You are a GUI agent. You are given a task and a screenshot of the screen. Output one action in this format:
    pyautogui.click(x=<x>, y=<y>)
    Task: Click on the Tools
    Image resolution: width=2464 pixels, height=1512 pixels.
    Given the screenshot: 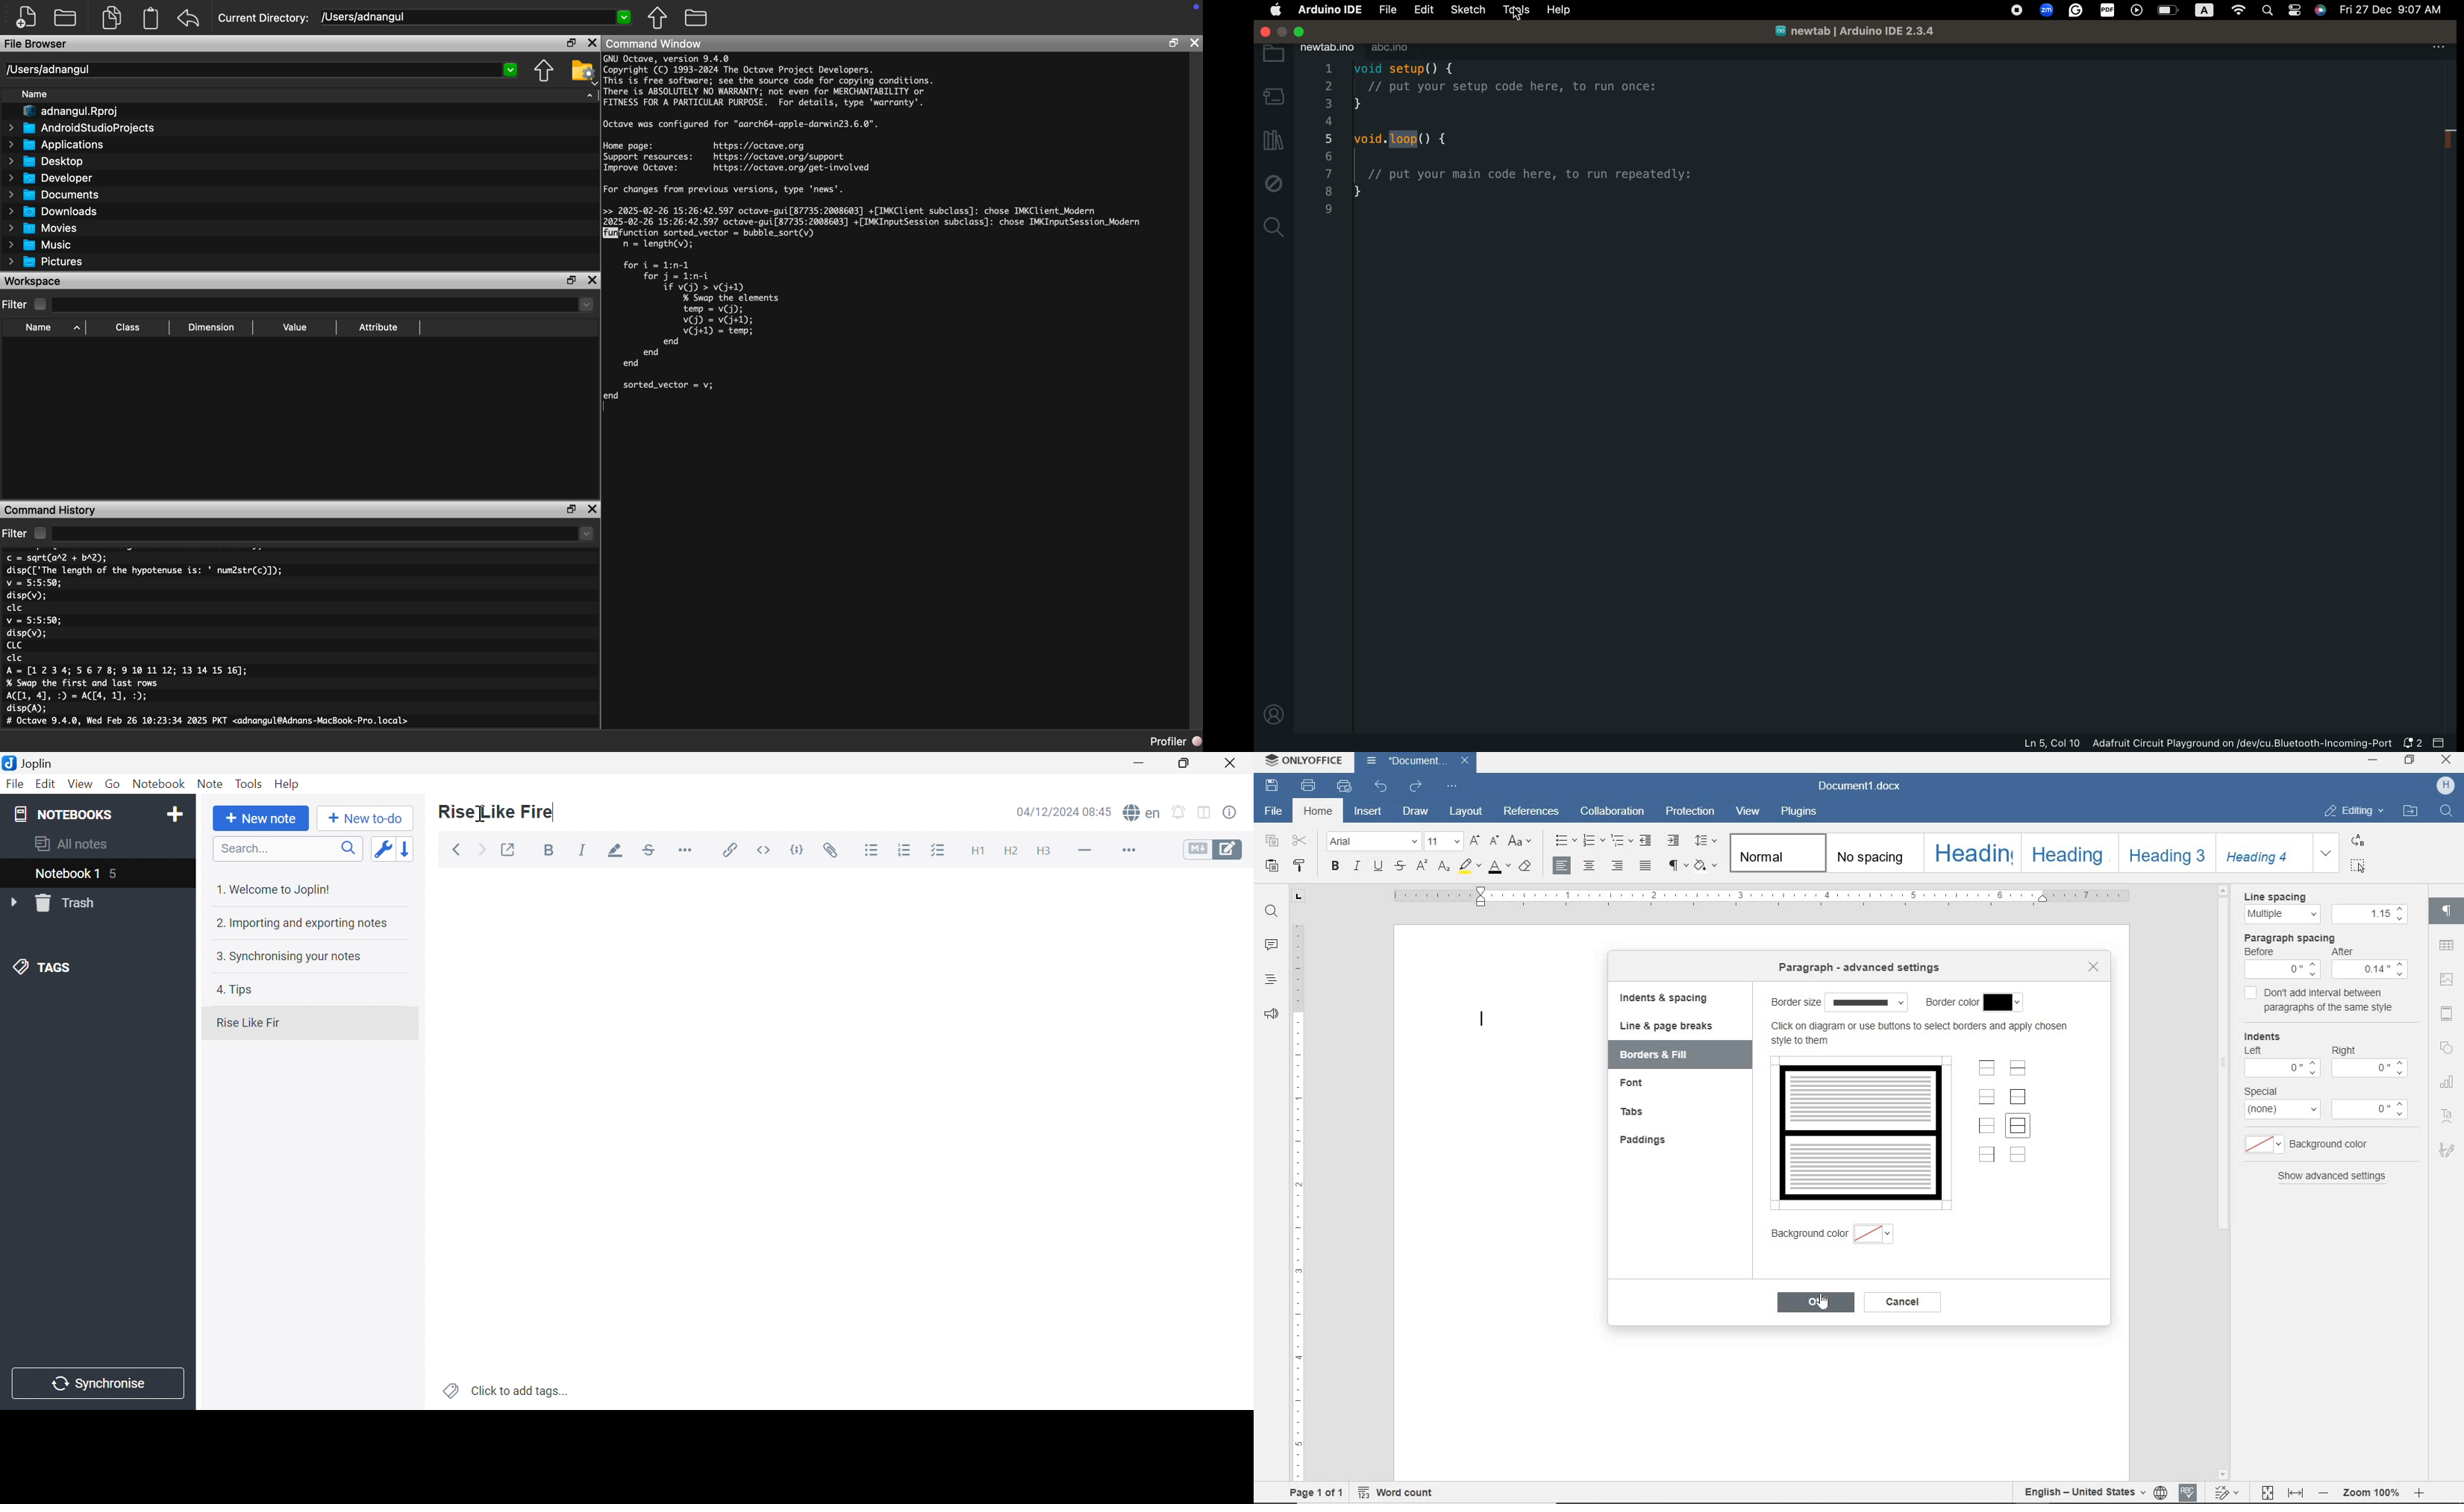 What is the action you would take?
    pyautogui.click(x=249, y=783)
    